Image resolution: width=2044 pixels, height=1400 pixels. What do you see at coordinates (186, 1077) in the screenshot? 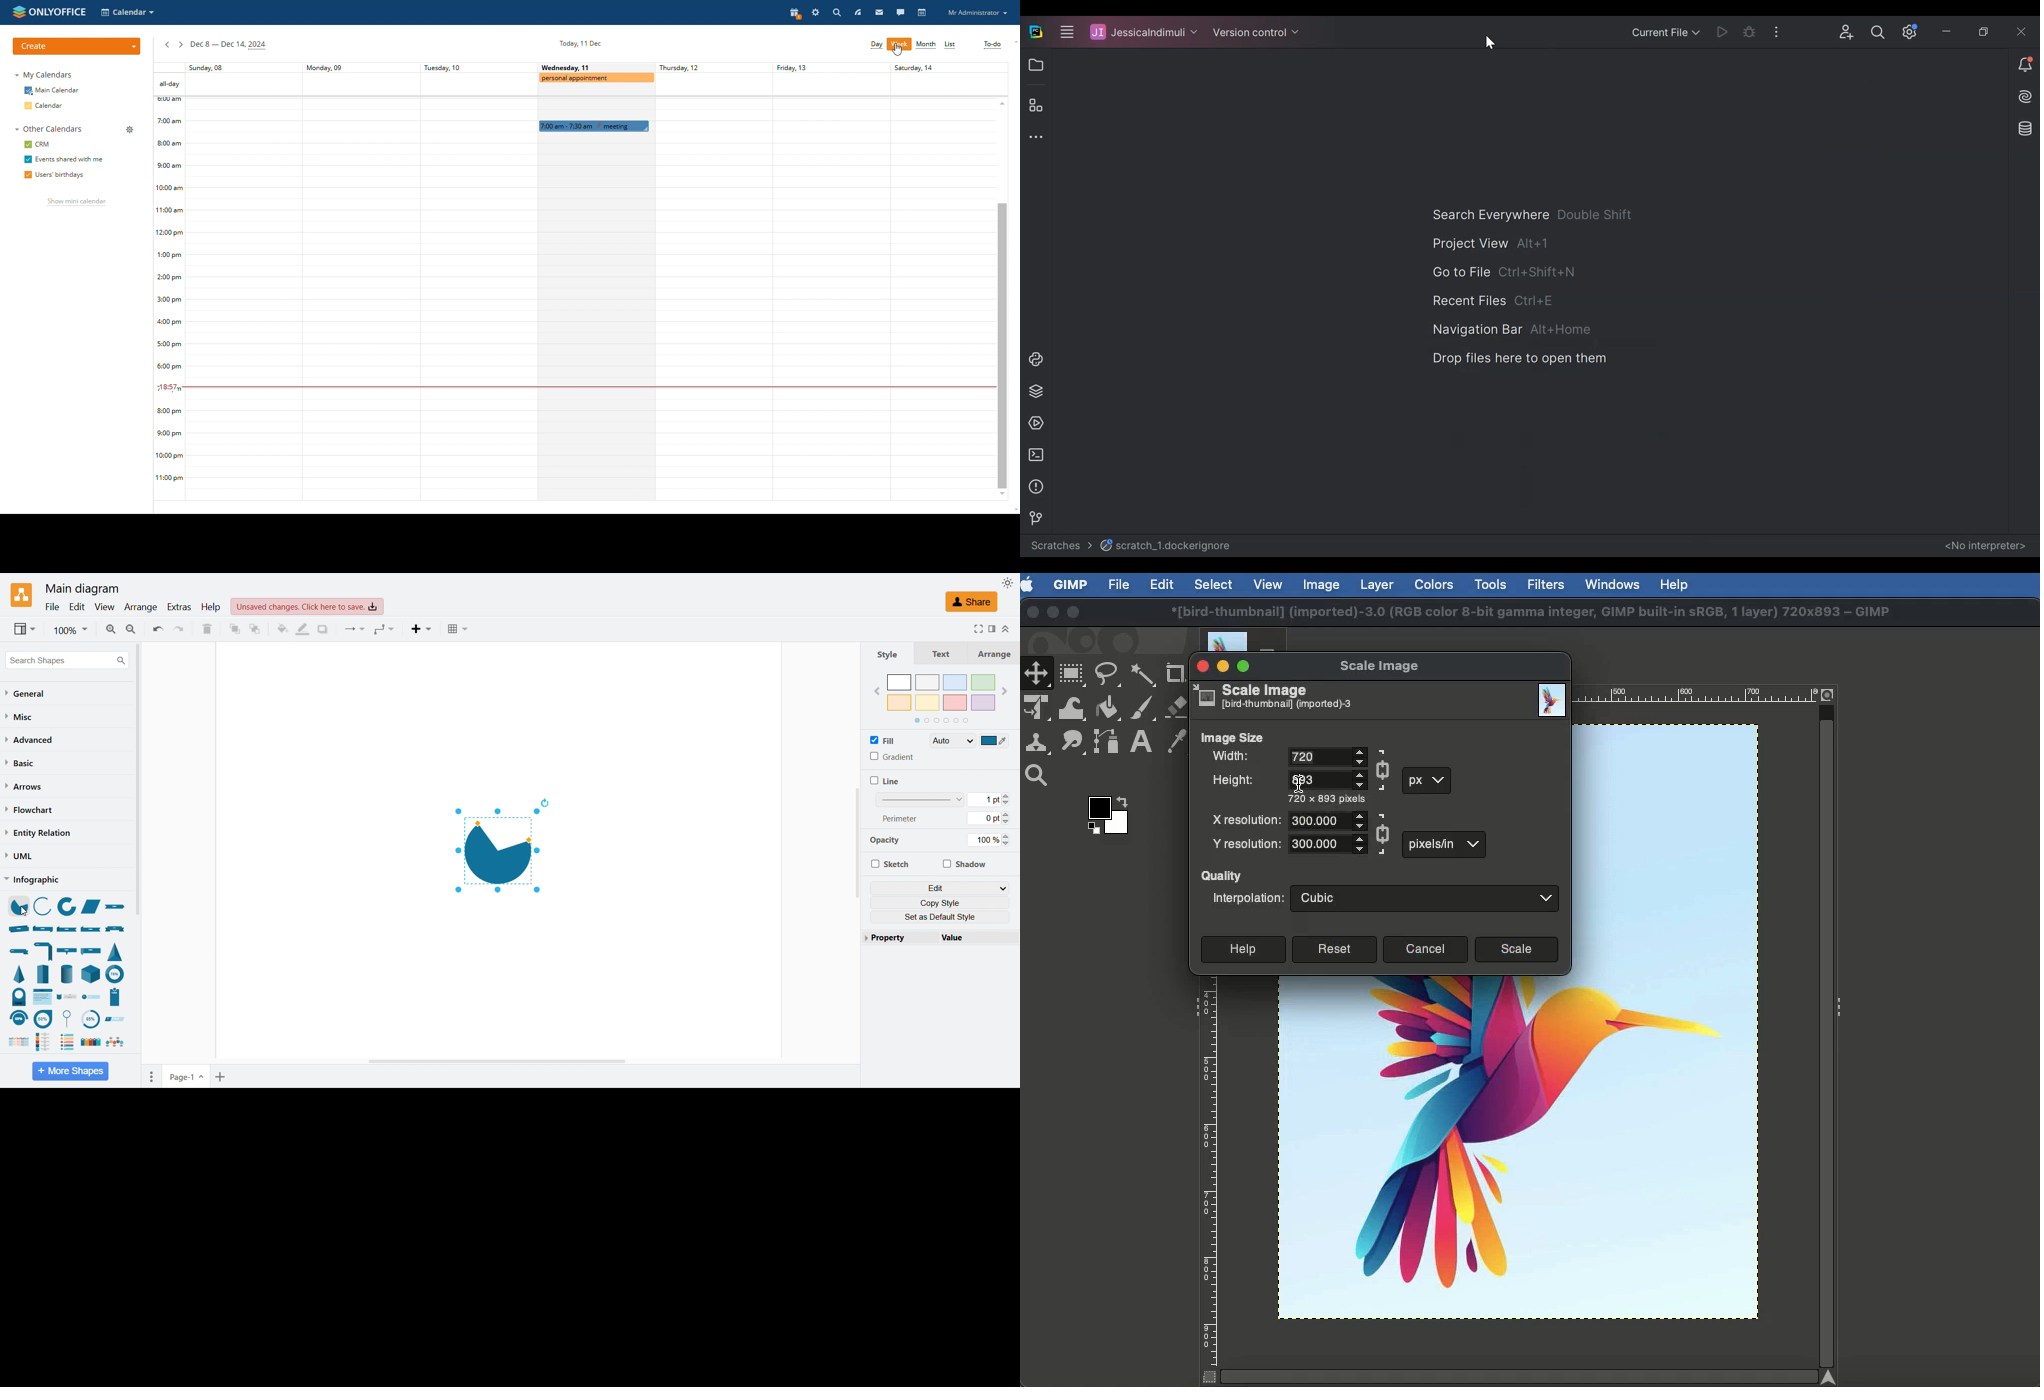
I see `Page 1 ` at bounding box center [186, 1077].